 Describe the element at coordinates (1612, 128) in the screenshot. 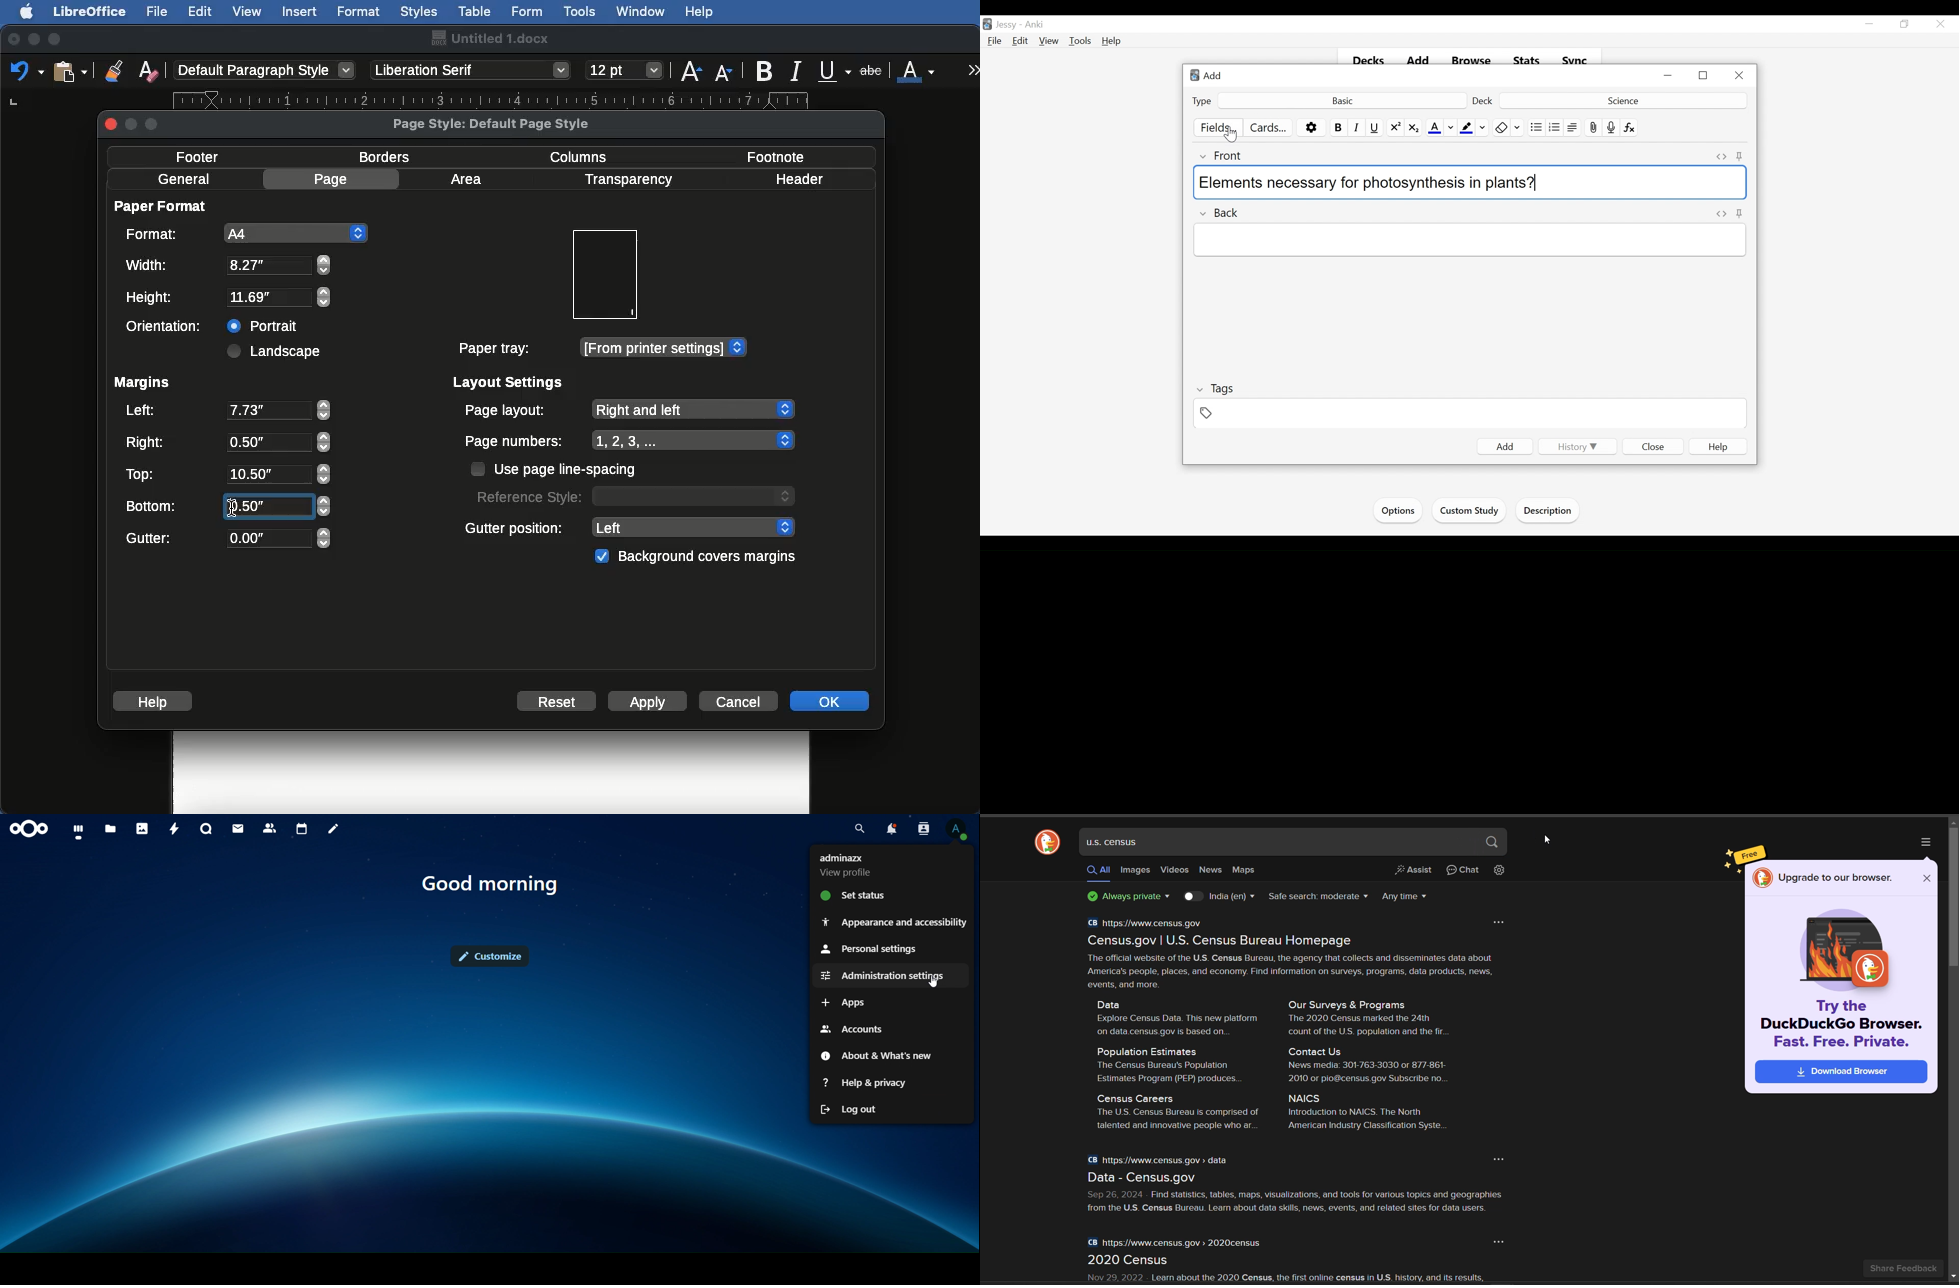

I see `Record Audio` at that location.